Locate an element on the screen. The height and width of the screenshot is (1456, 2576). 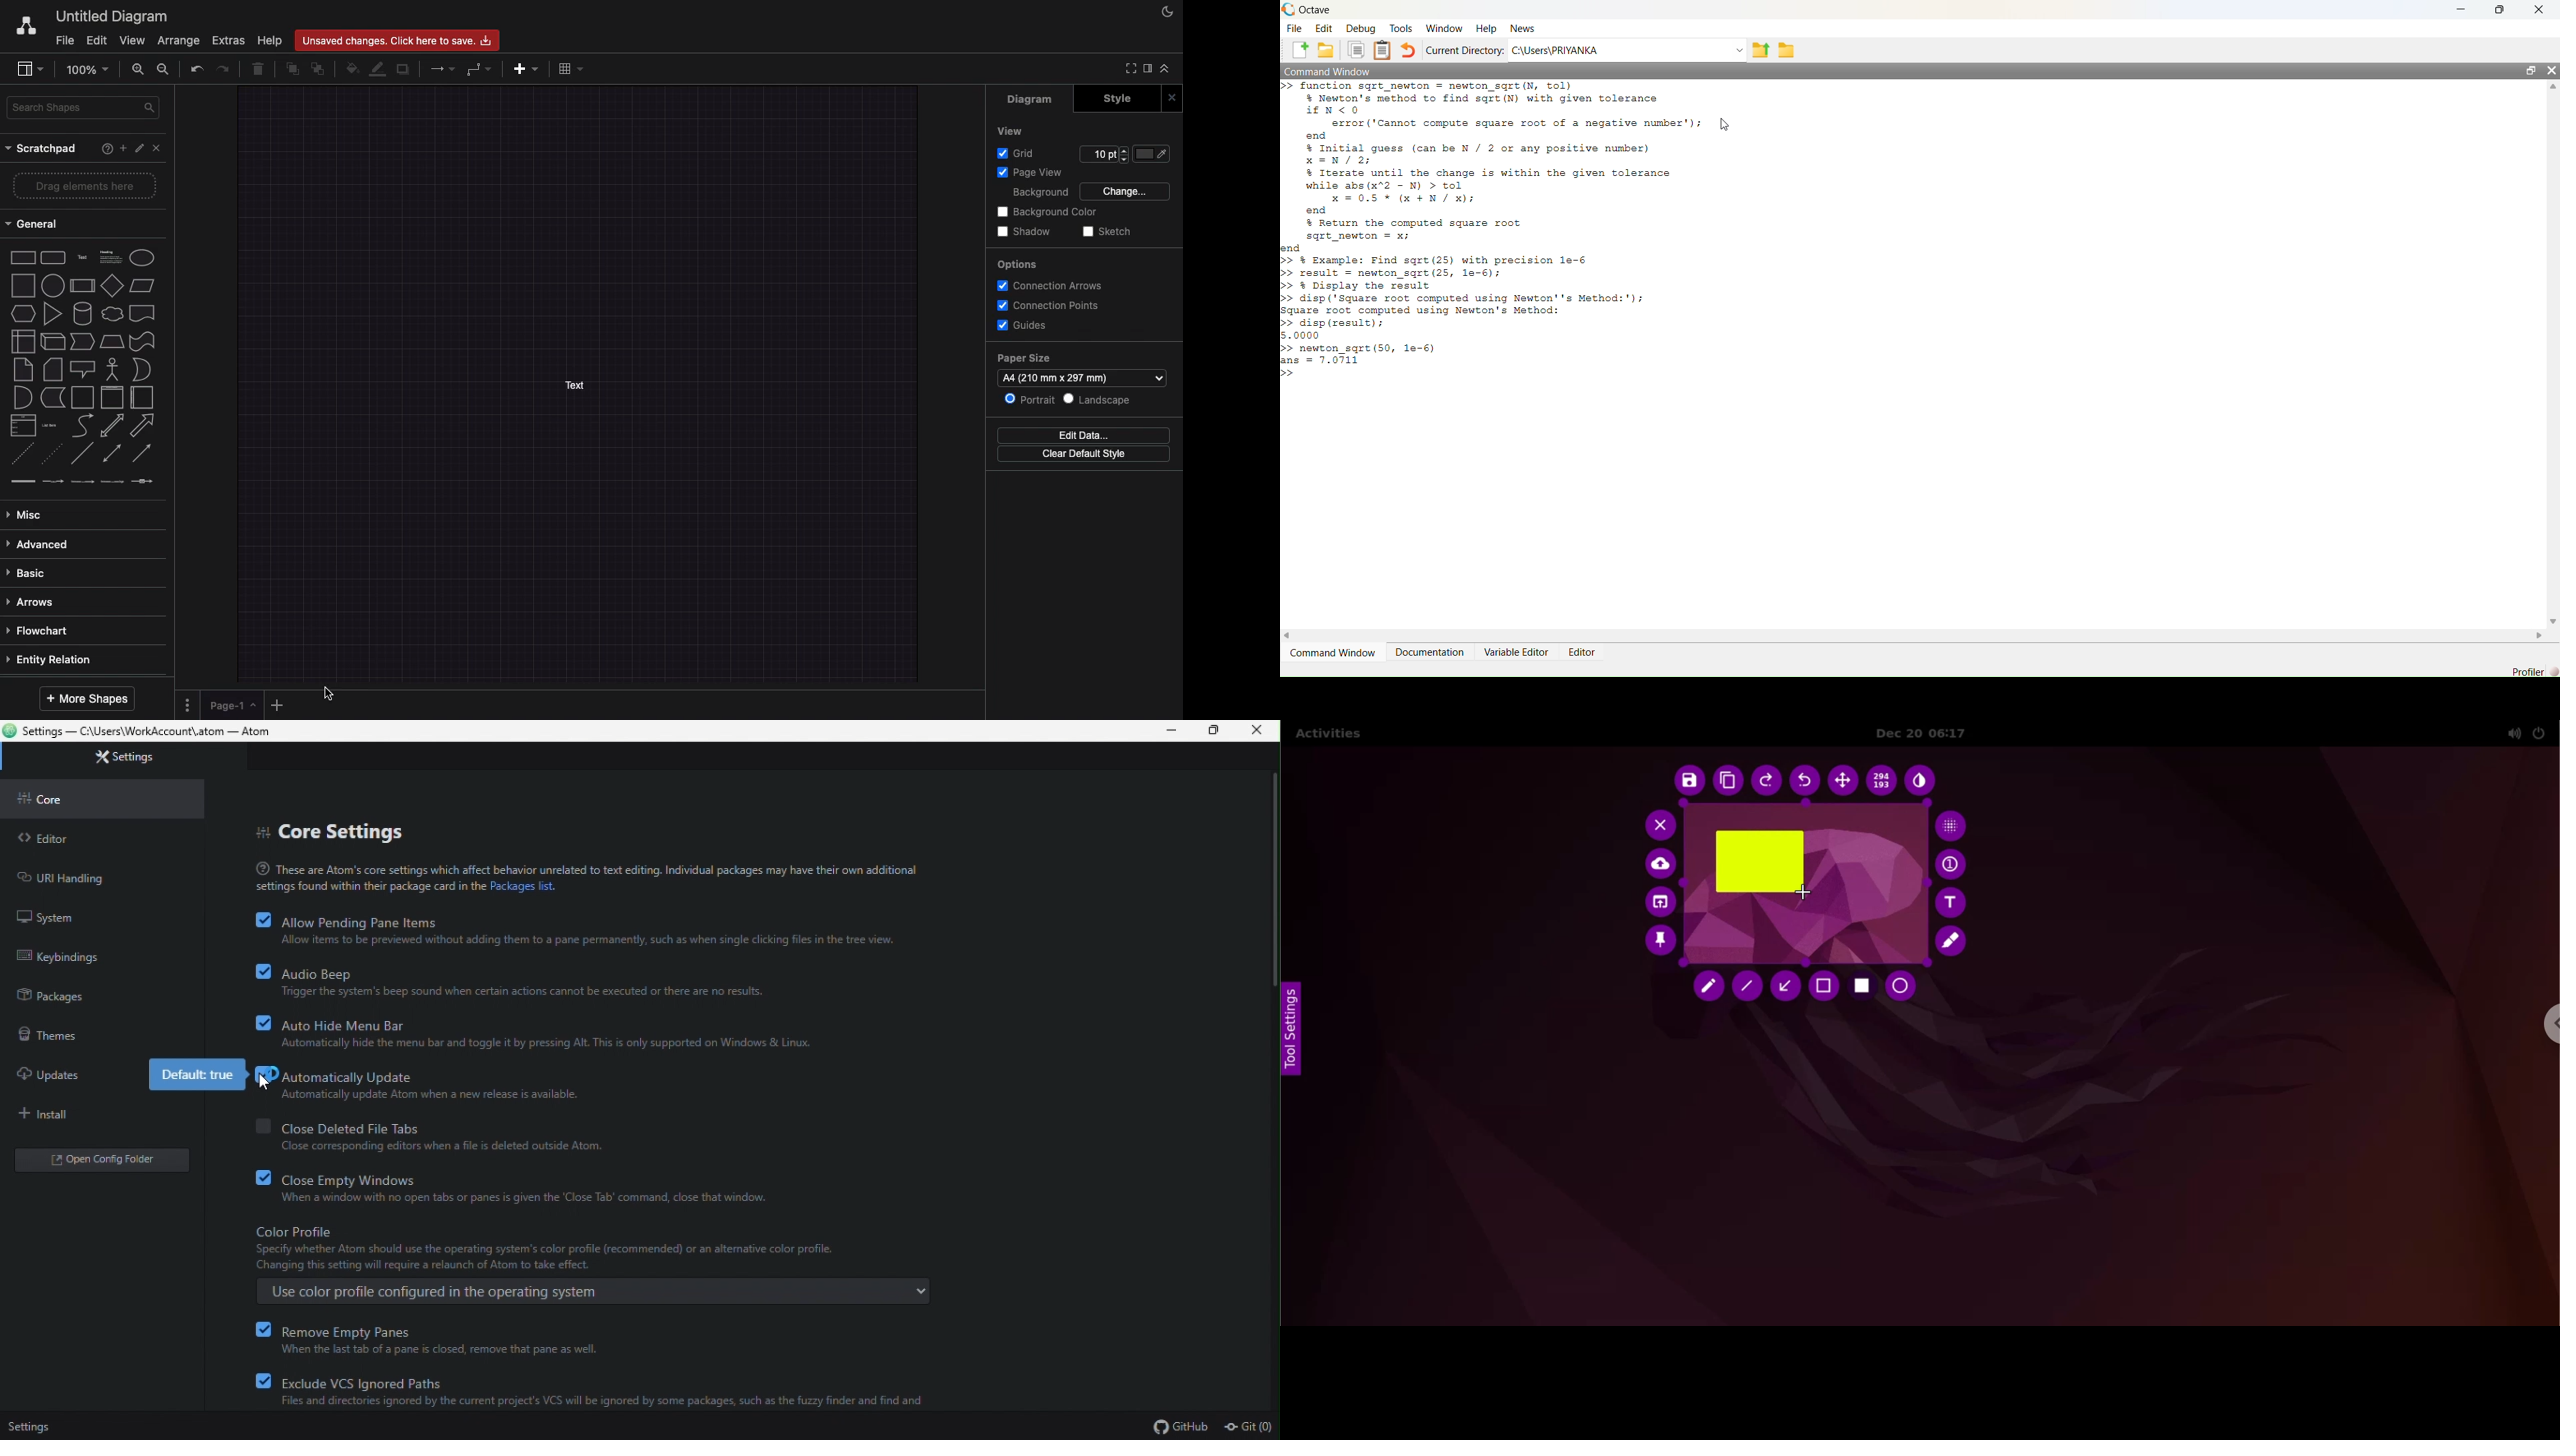
GItHub is located at coordinates (1171, 1424).